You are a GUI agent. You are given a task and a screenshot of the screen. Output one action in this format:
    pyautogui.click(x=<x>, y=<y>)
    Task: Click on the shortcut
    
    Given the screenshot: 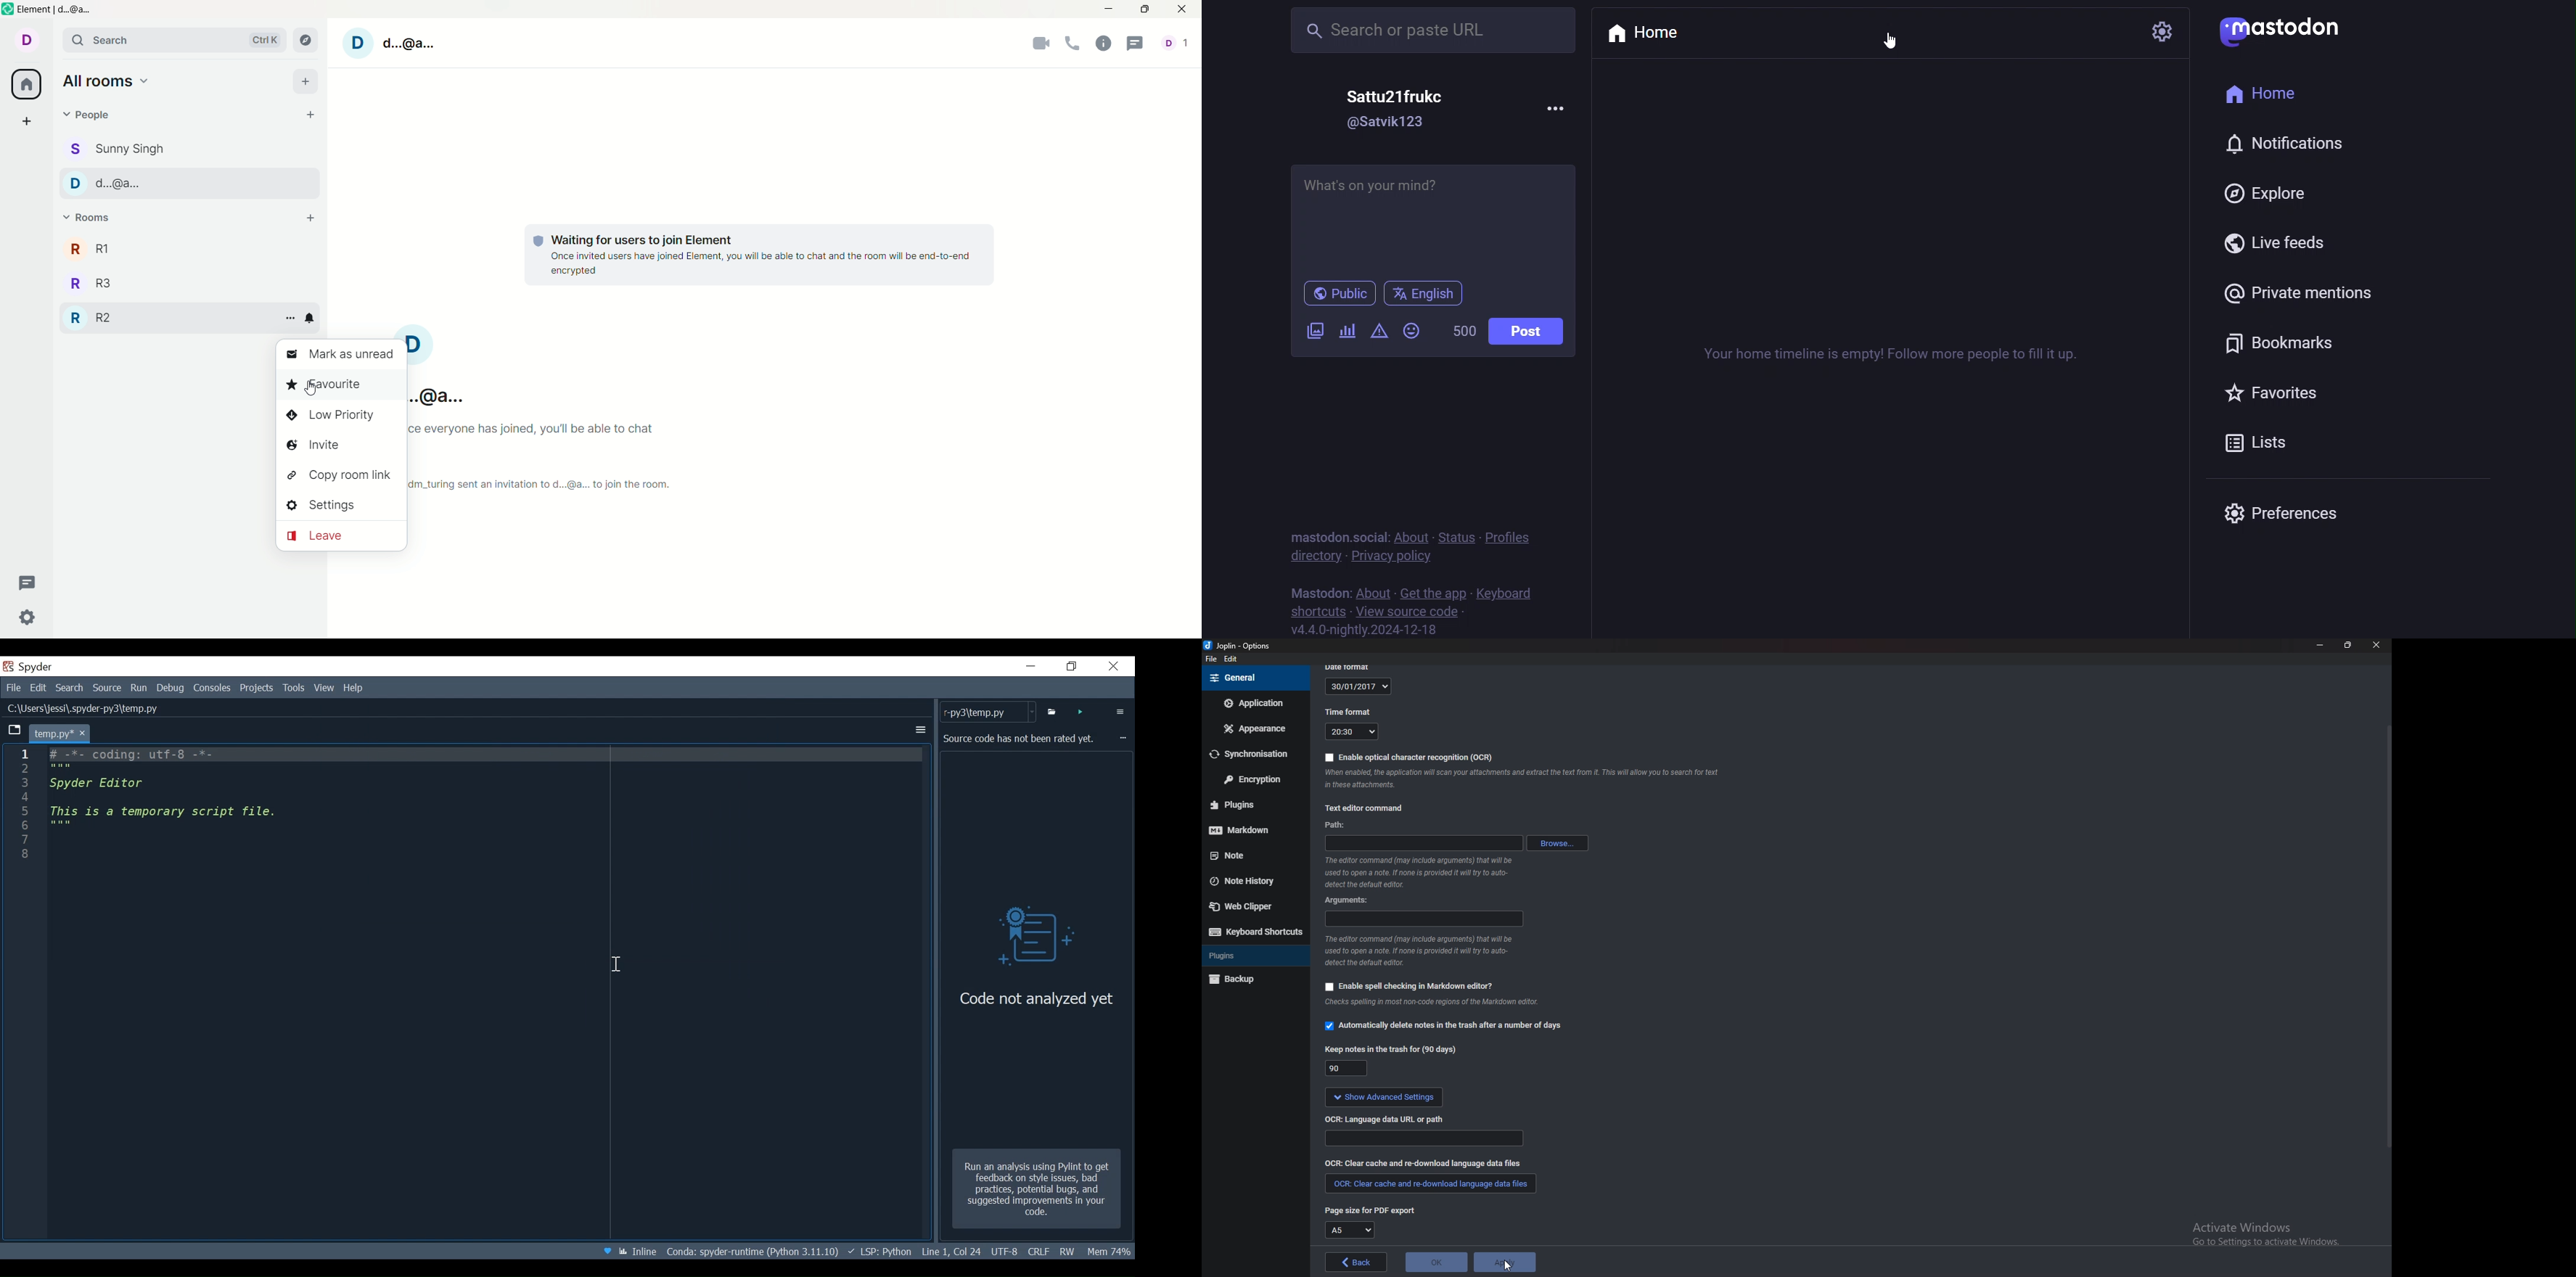 What is the action you would take?
    pyautogui.click(x=1315, y=611)
    